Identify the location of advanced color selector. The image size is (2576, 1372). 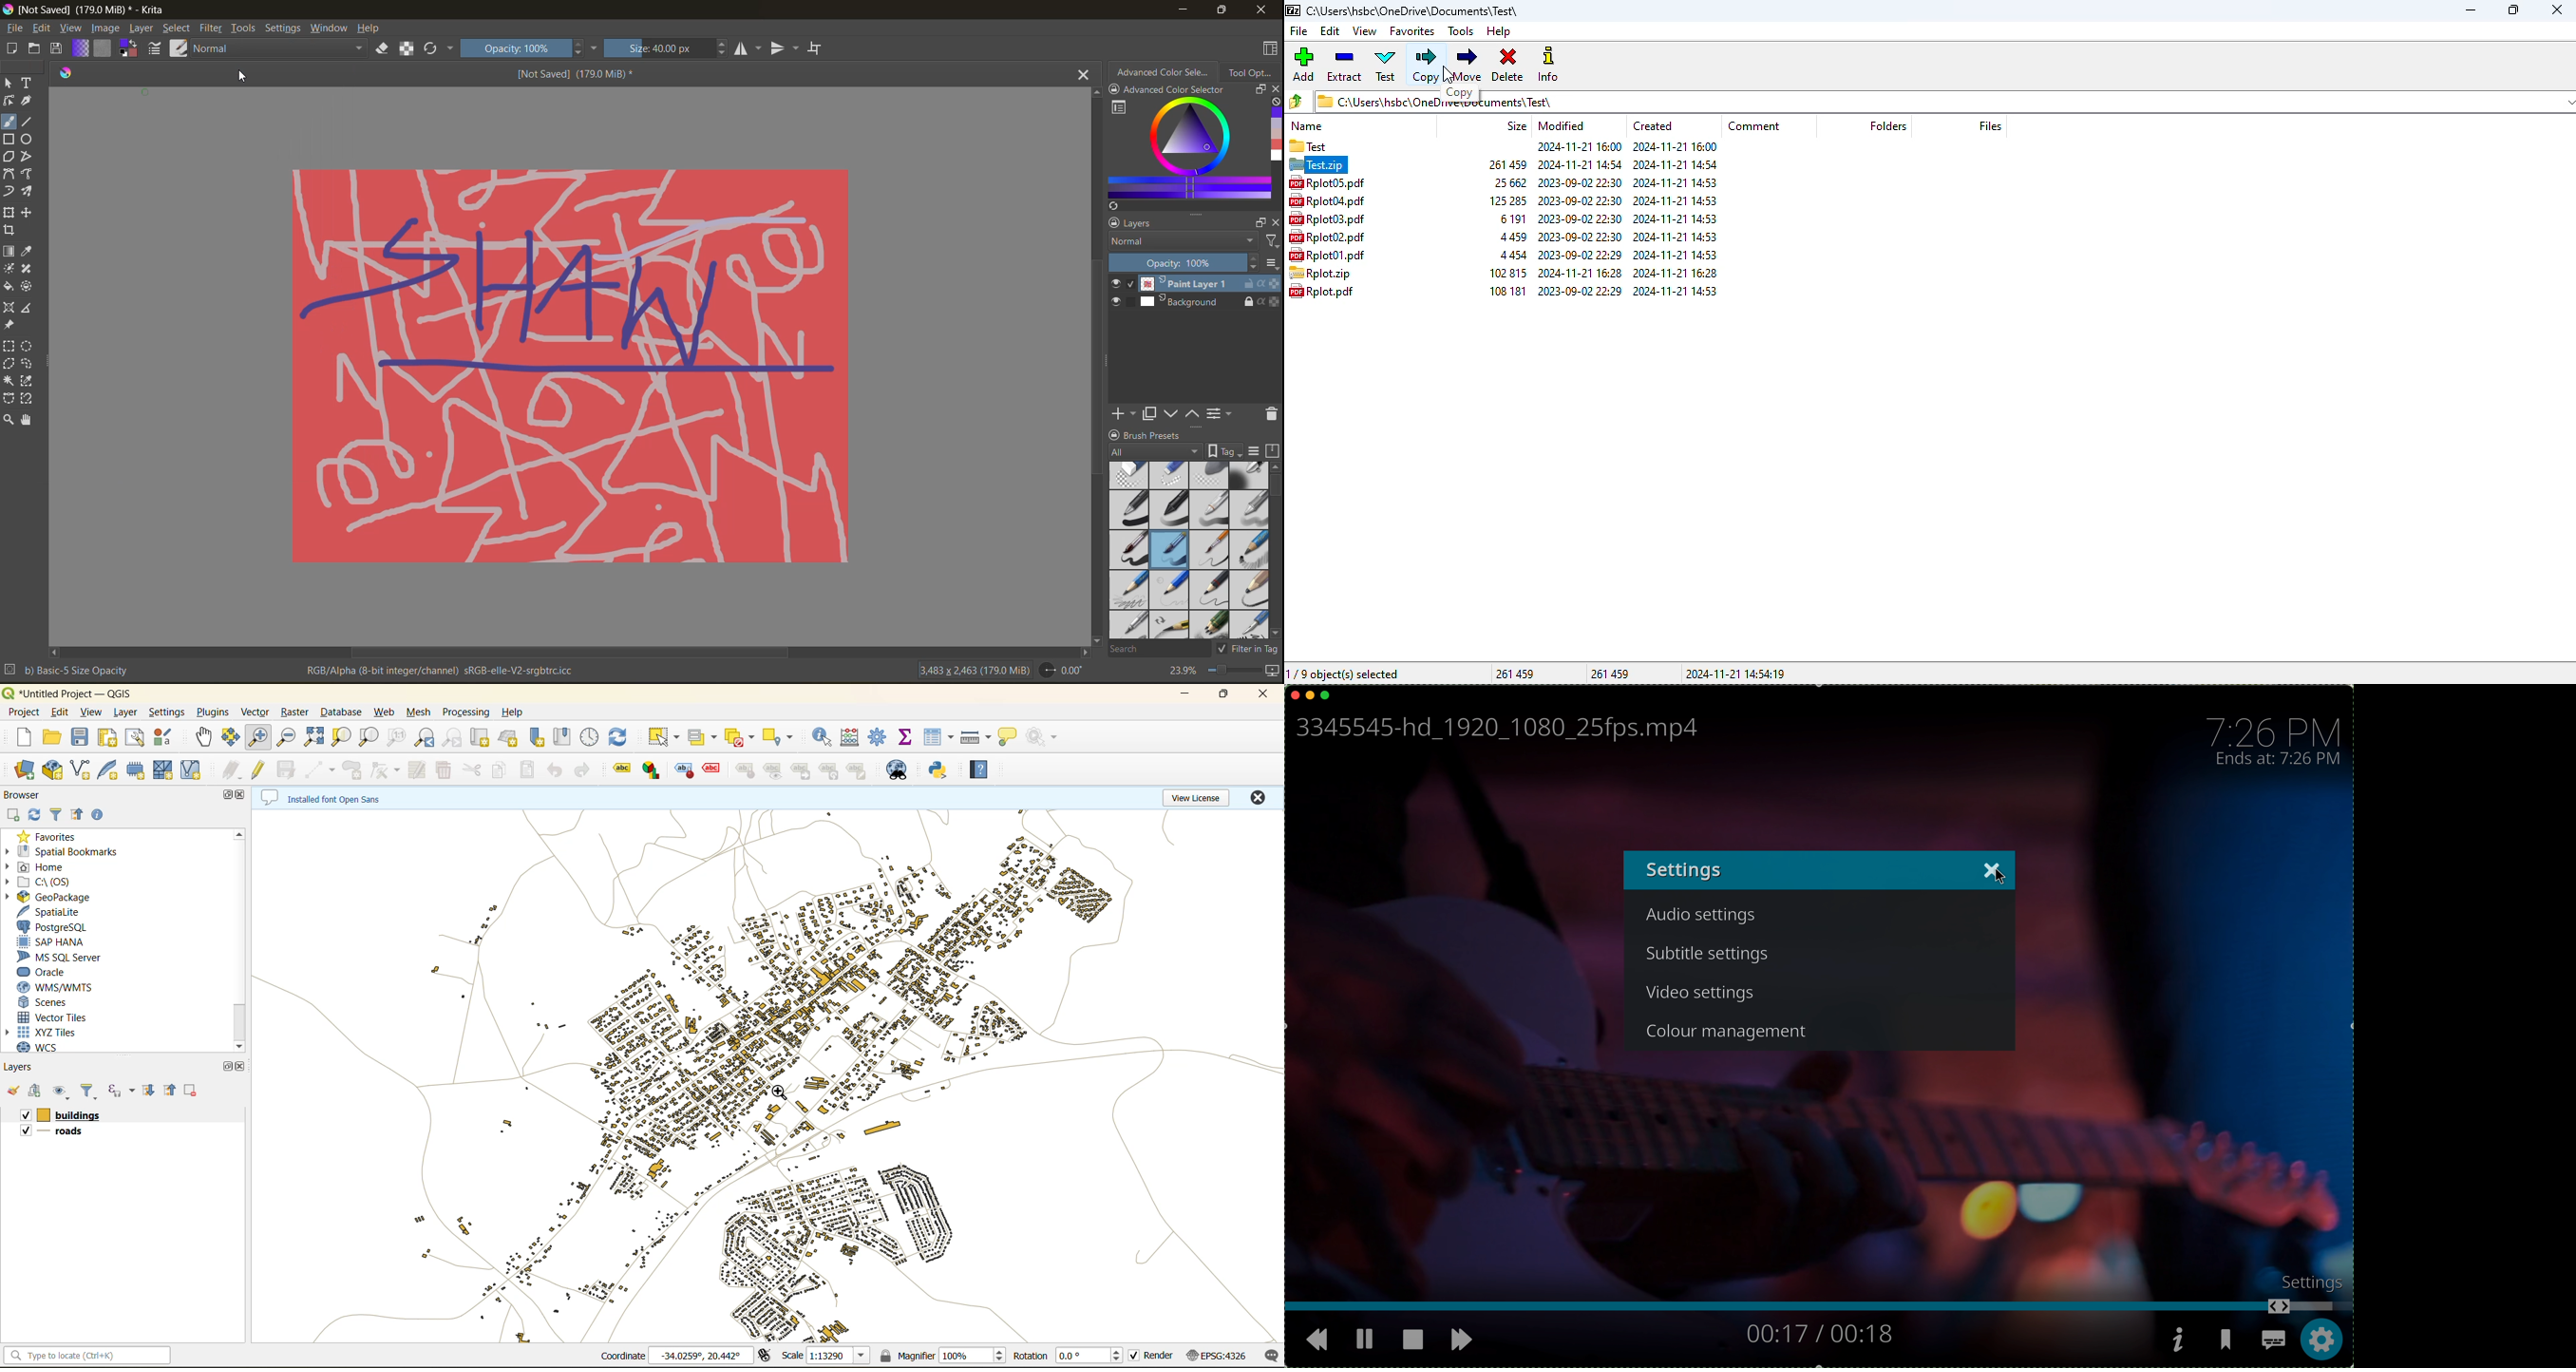
(1185, 154).